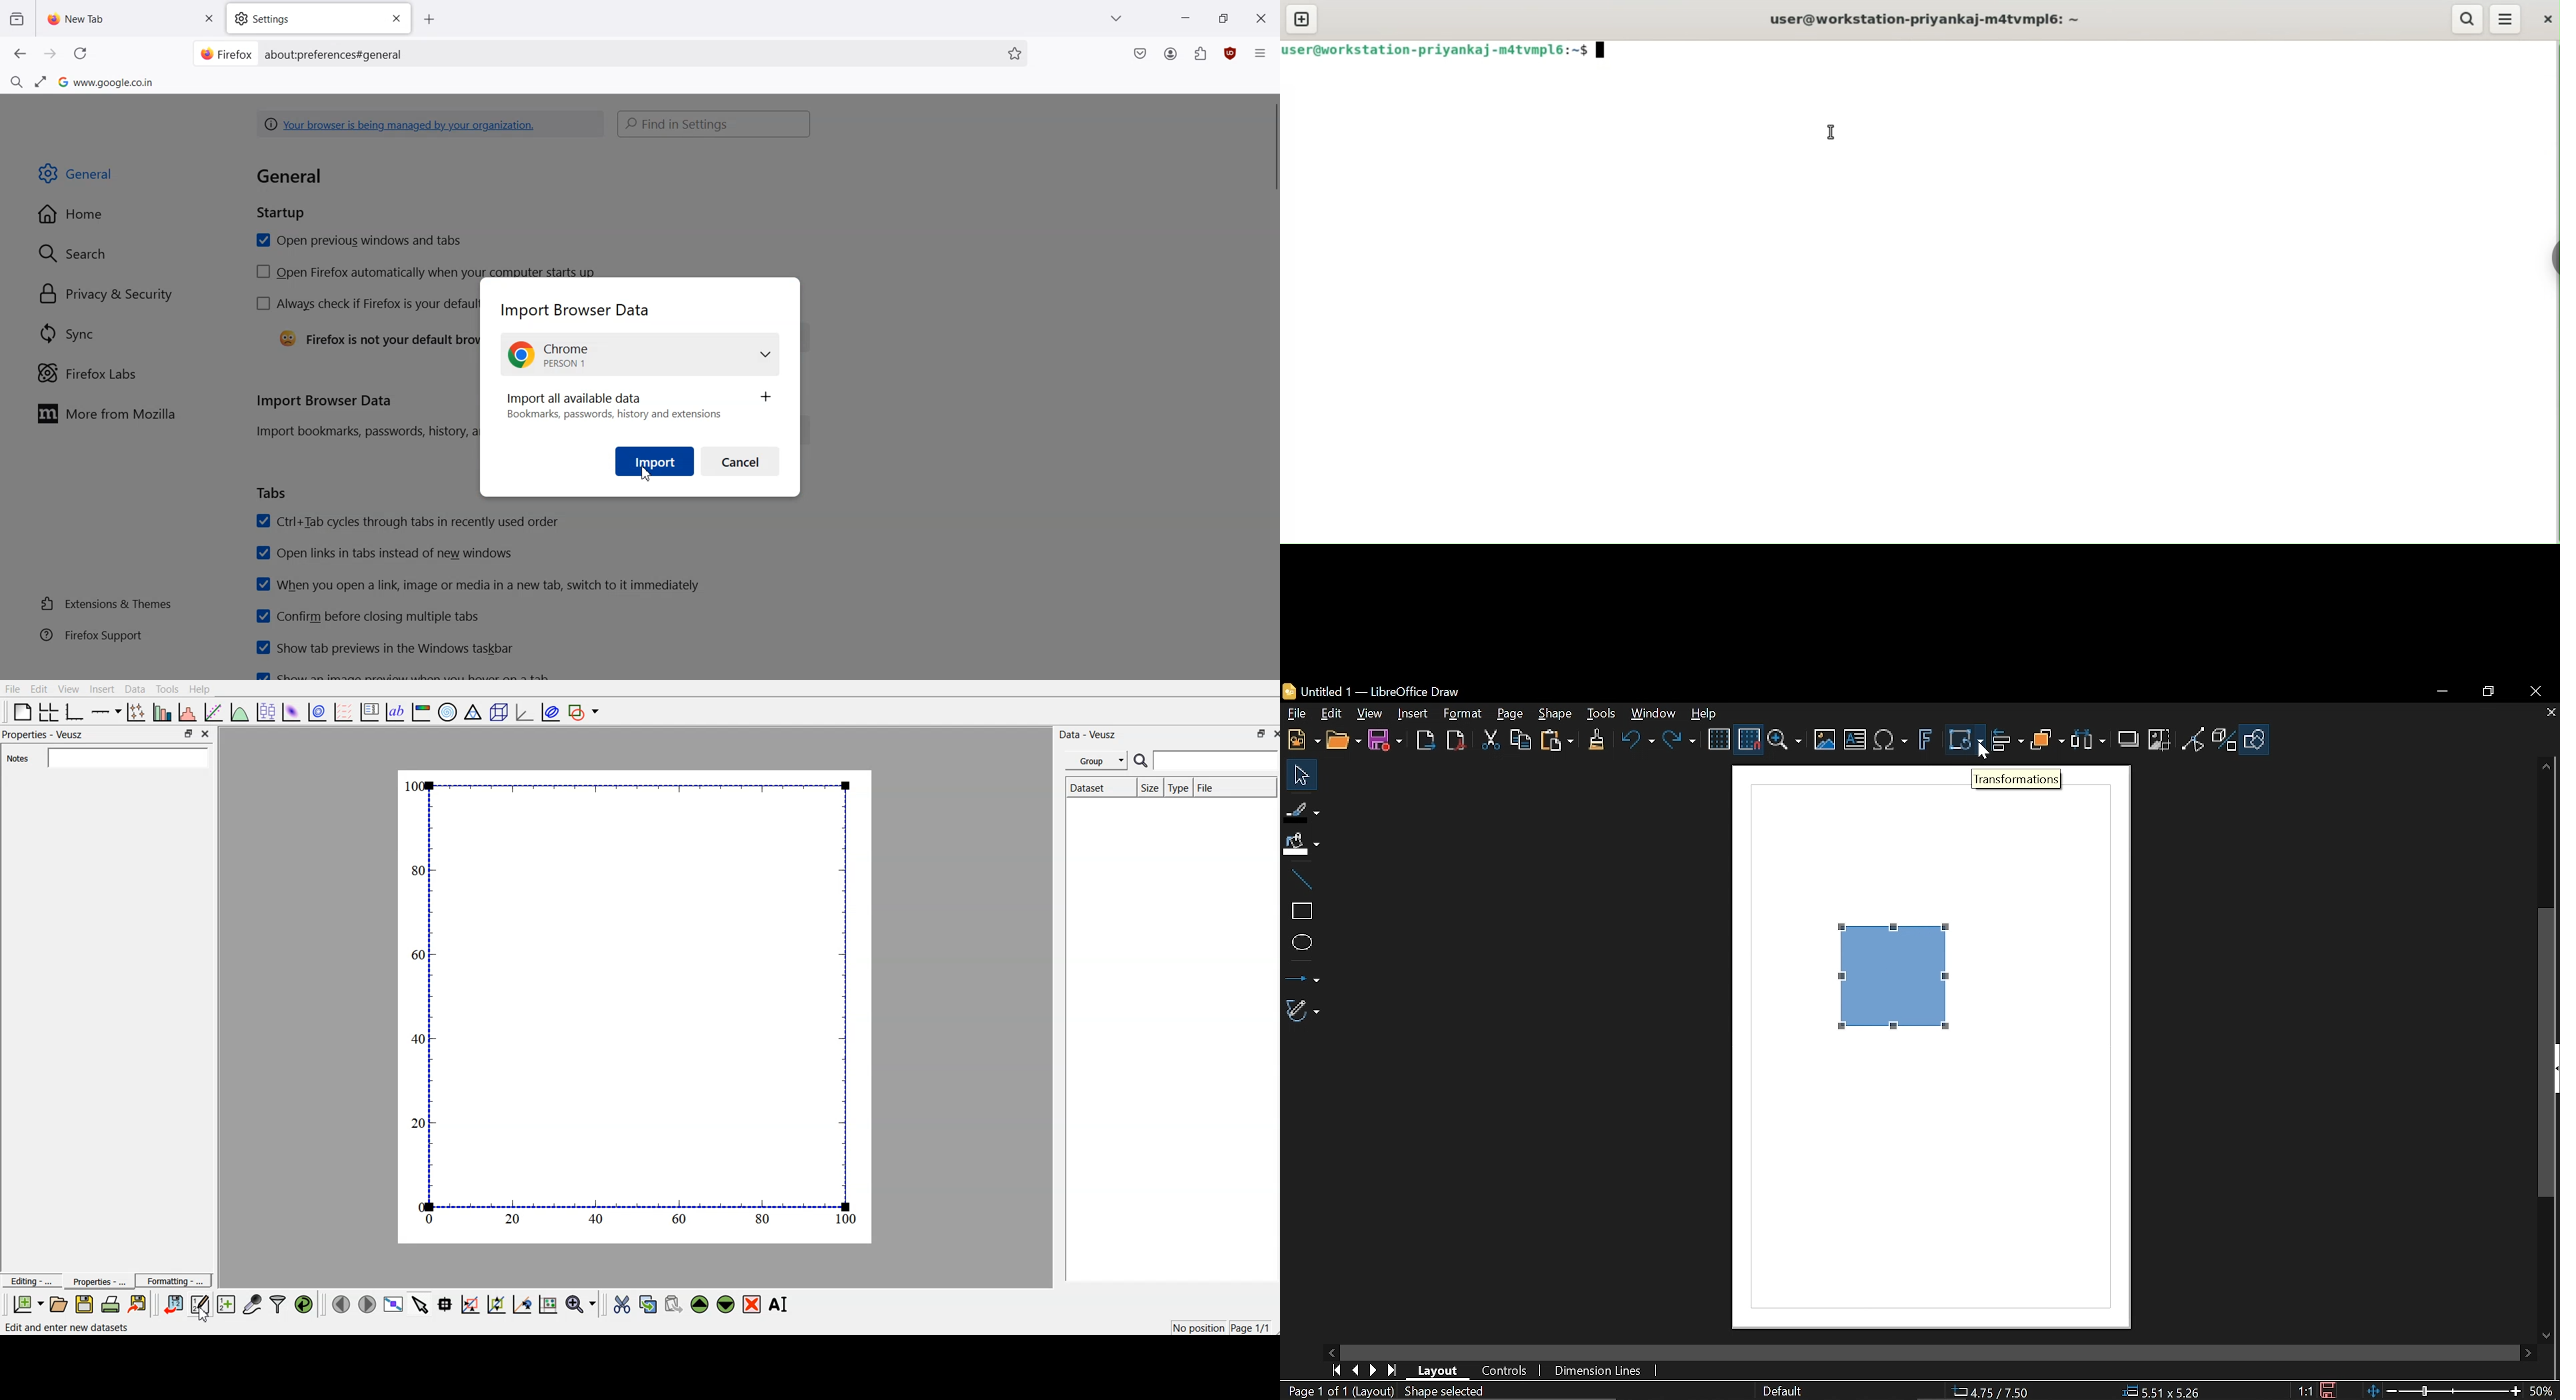  I want to click on Import all available data, so click(639, 405).